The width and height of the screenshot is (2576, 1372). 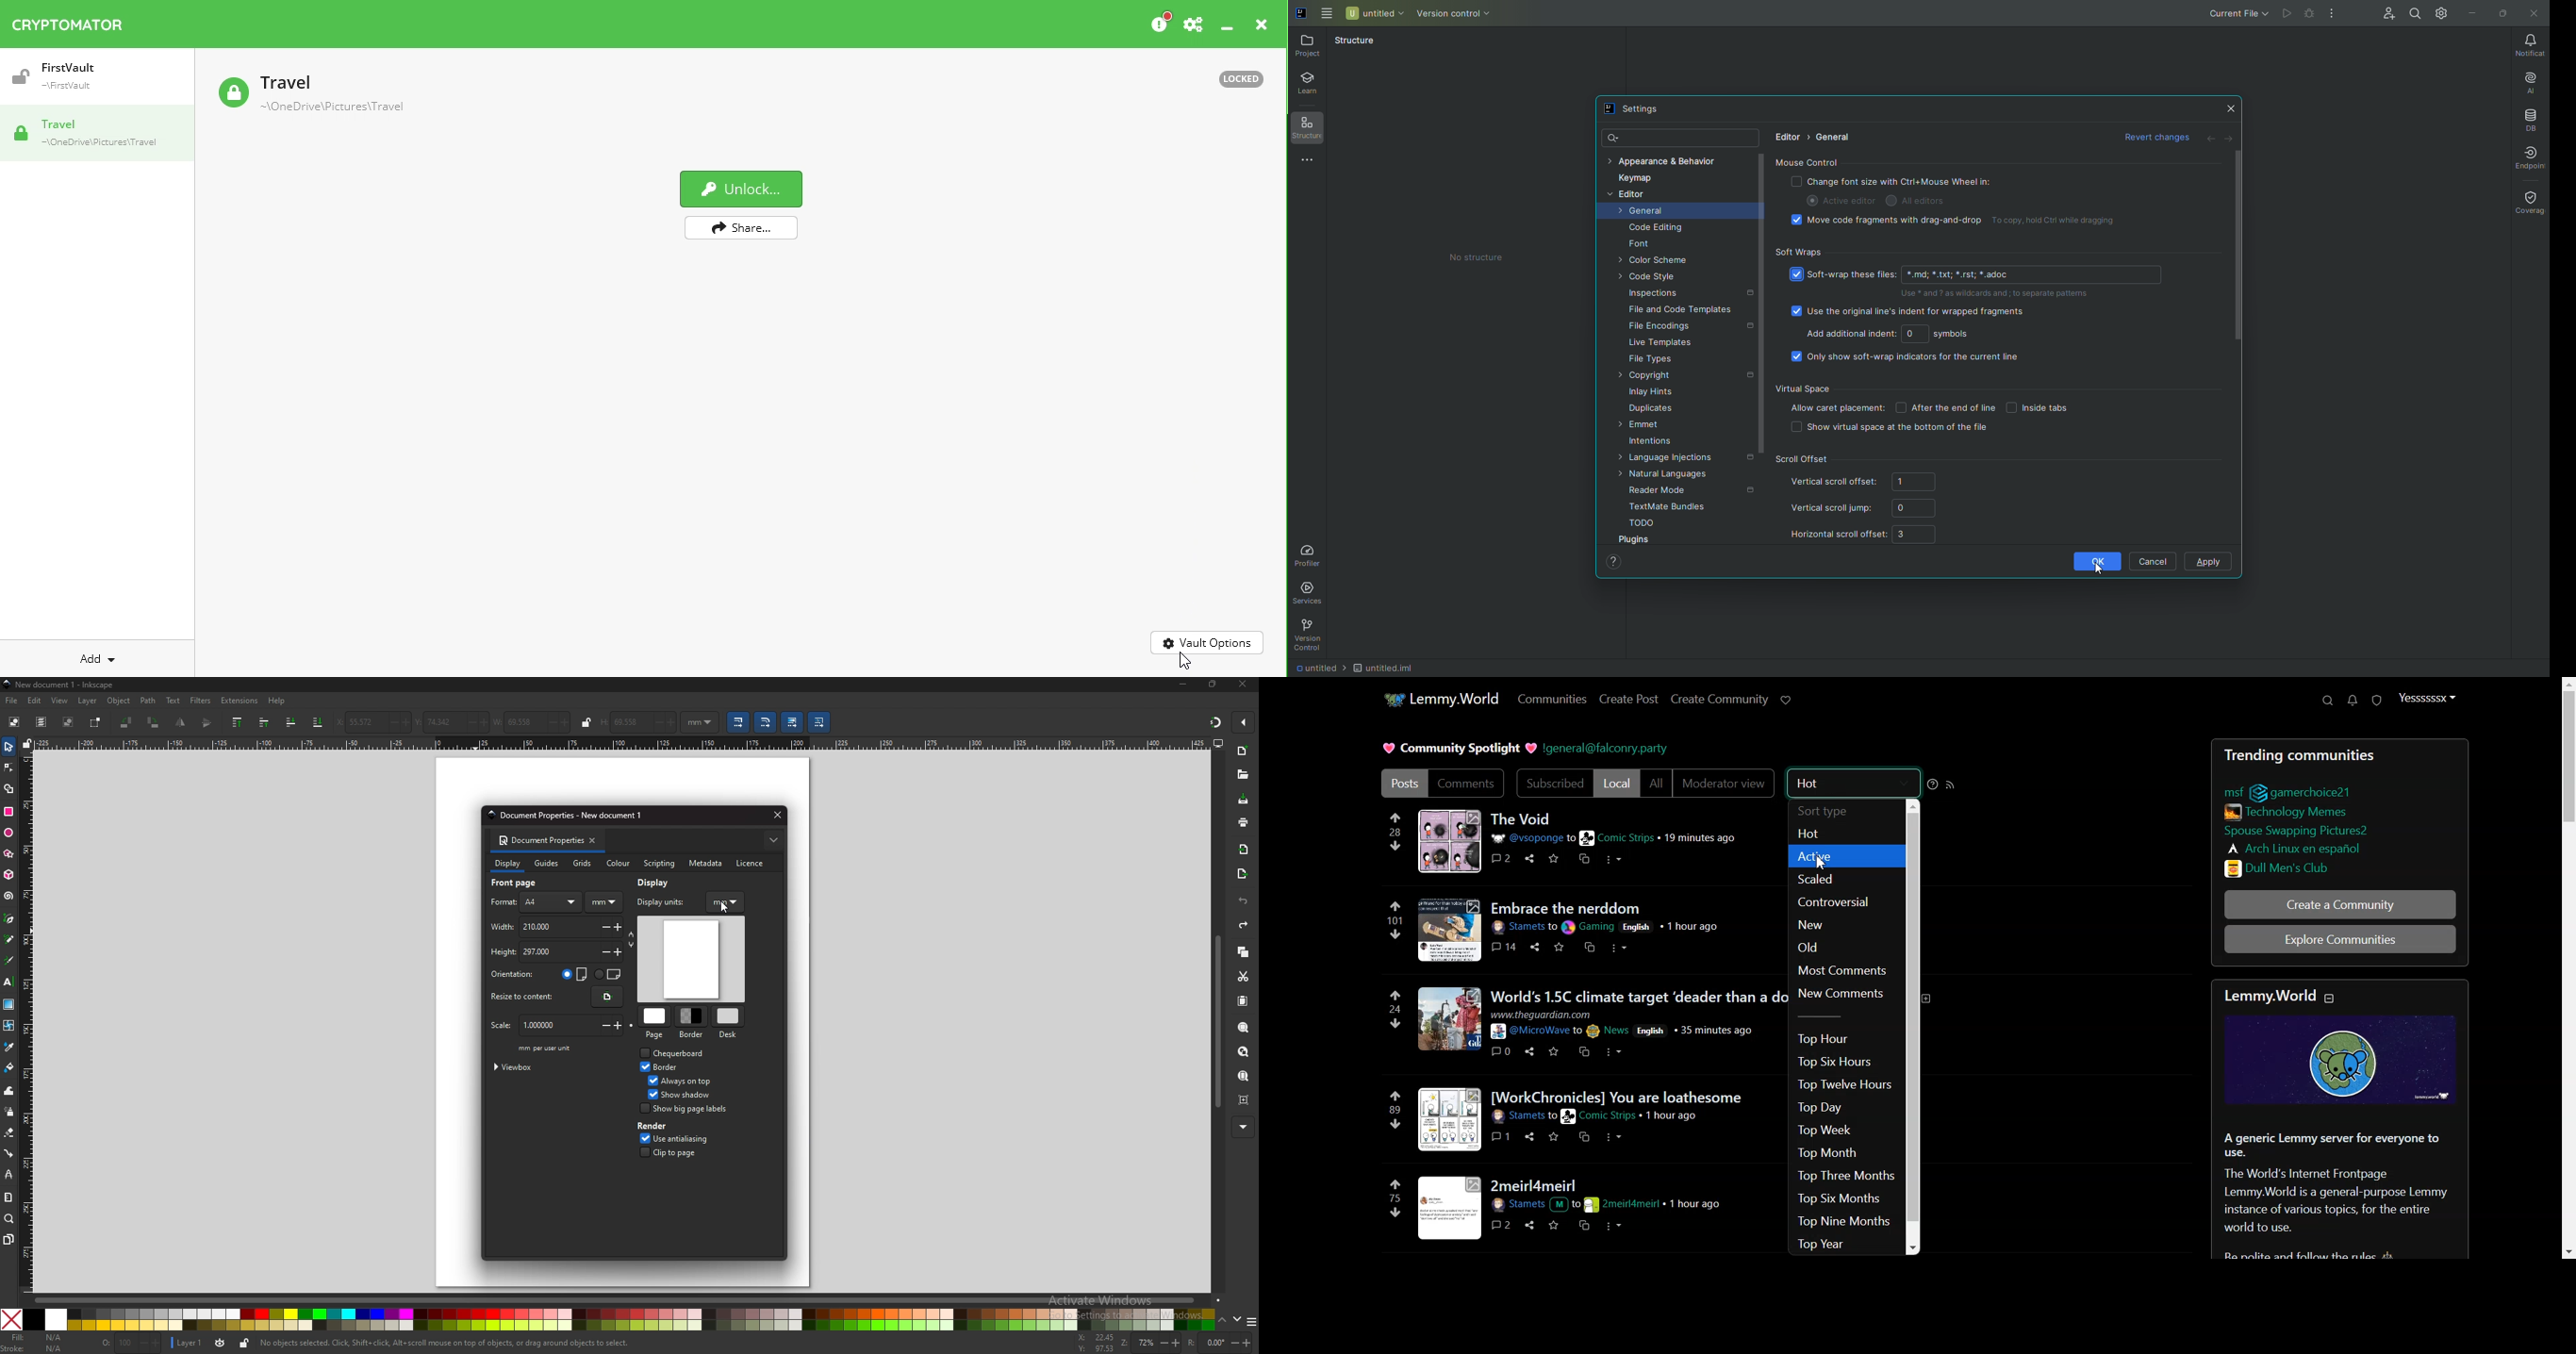 What do you see at coordinates (1450, 931) in the screenshot?
I see `image` at bounding box center [1450, 931].